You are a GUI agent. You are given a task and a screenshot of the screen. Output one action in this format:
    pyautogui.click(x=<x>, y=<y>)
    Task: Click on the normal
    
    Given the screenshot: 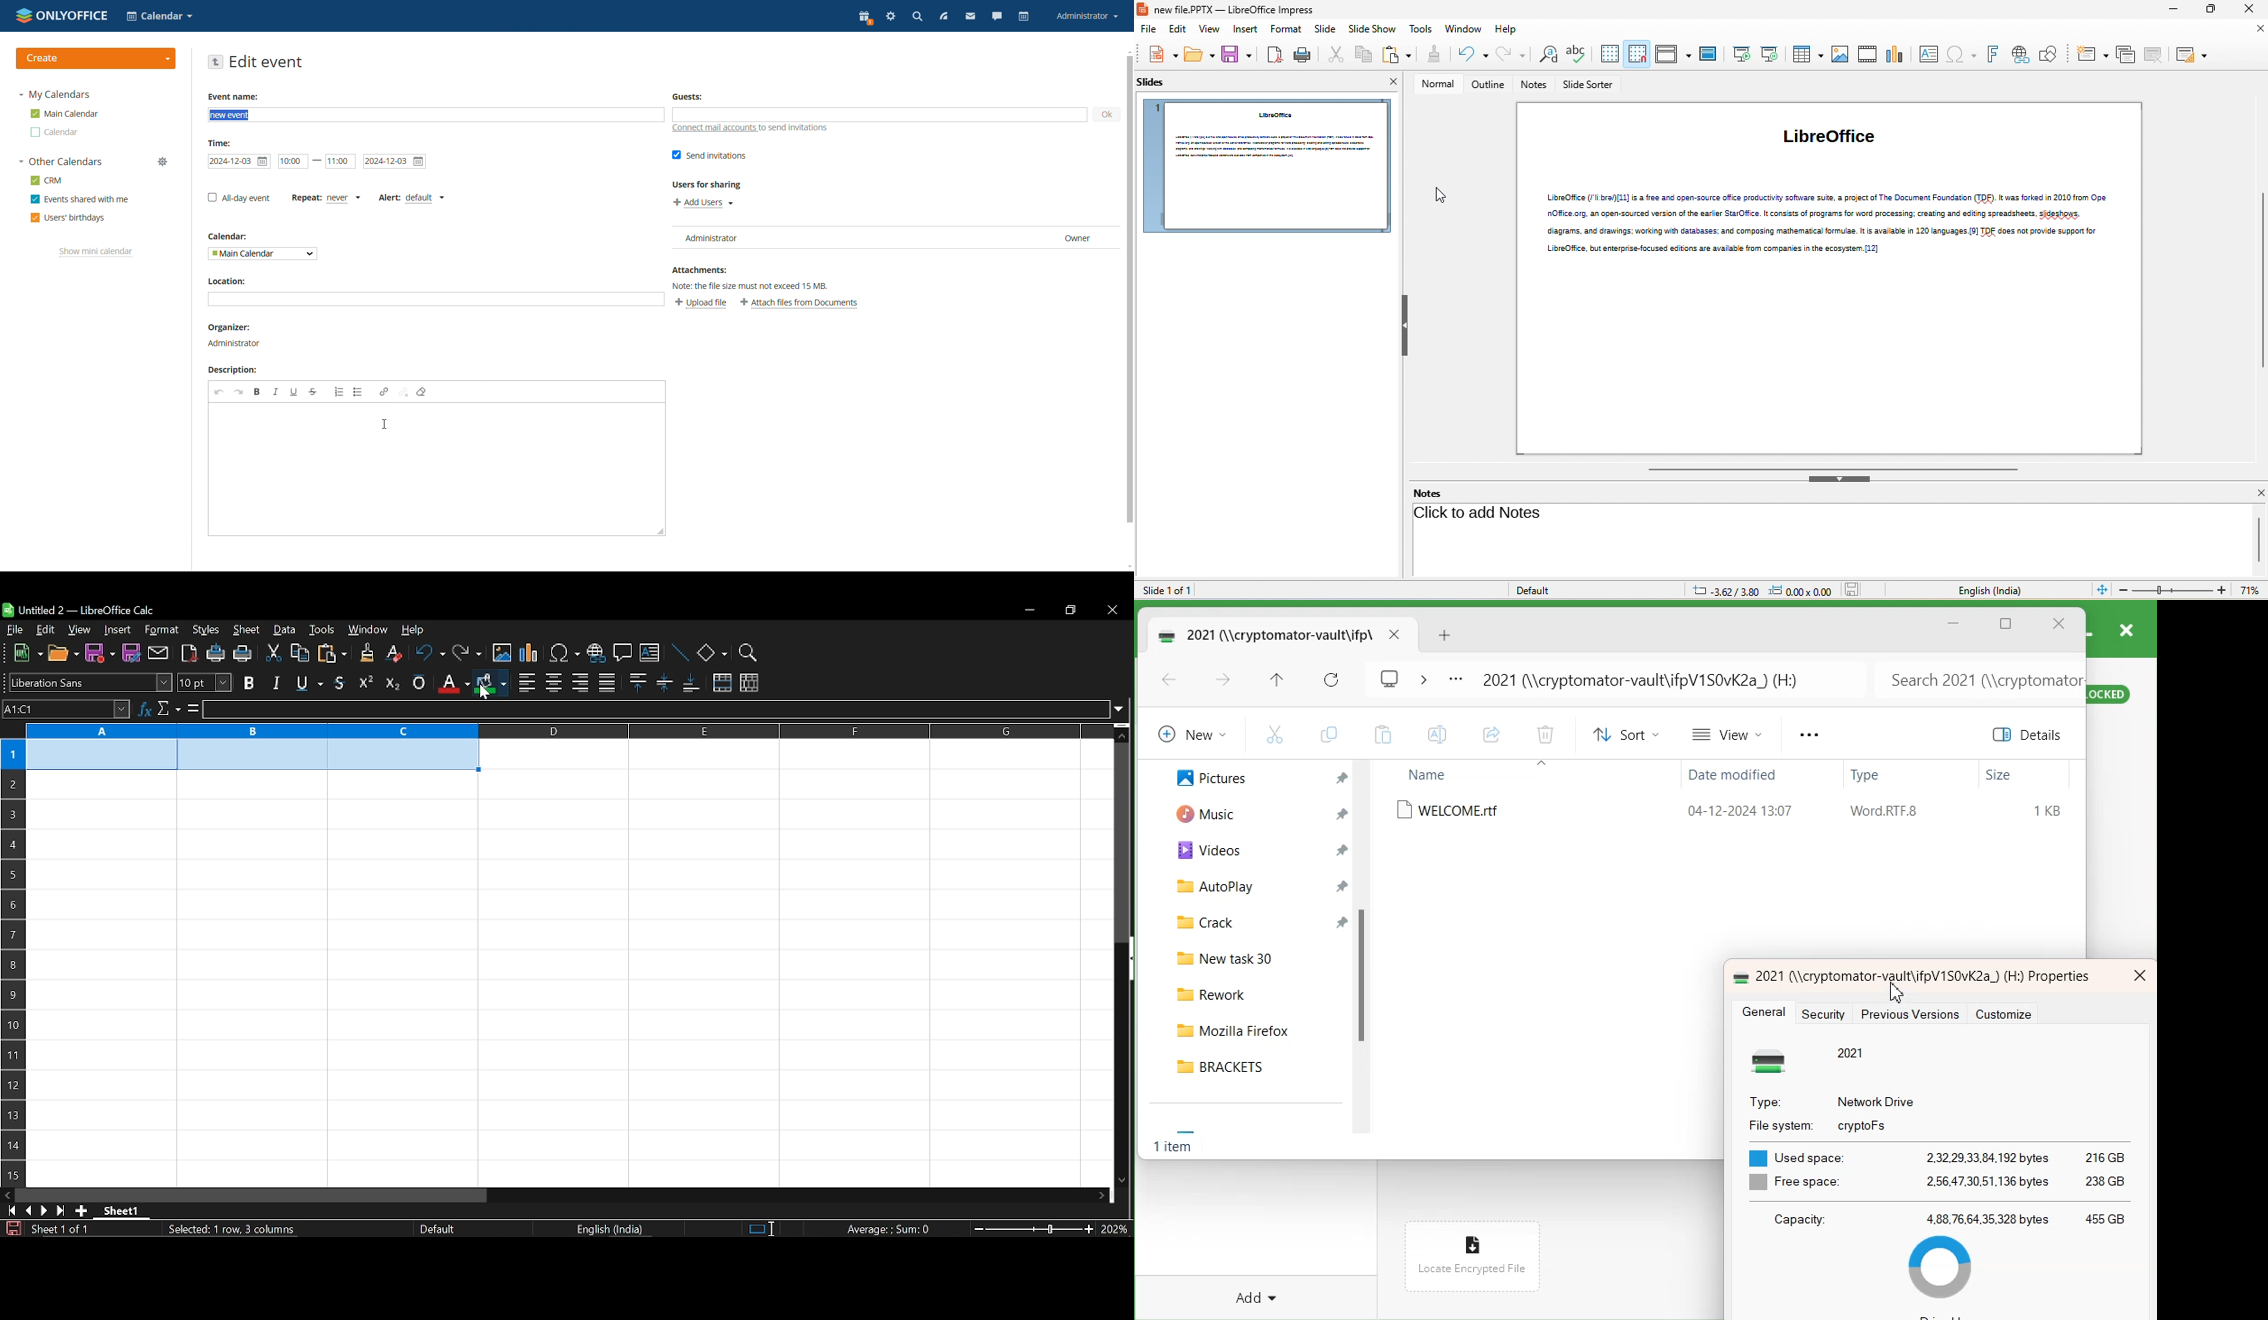 What is the action you would take?
    pyautogui.click(x=1437, y=84)
    